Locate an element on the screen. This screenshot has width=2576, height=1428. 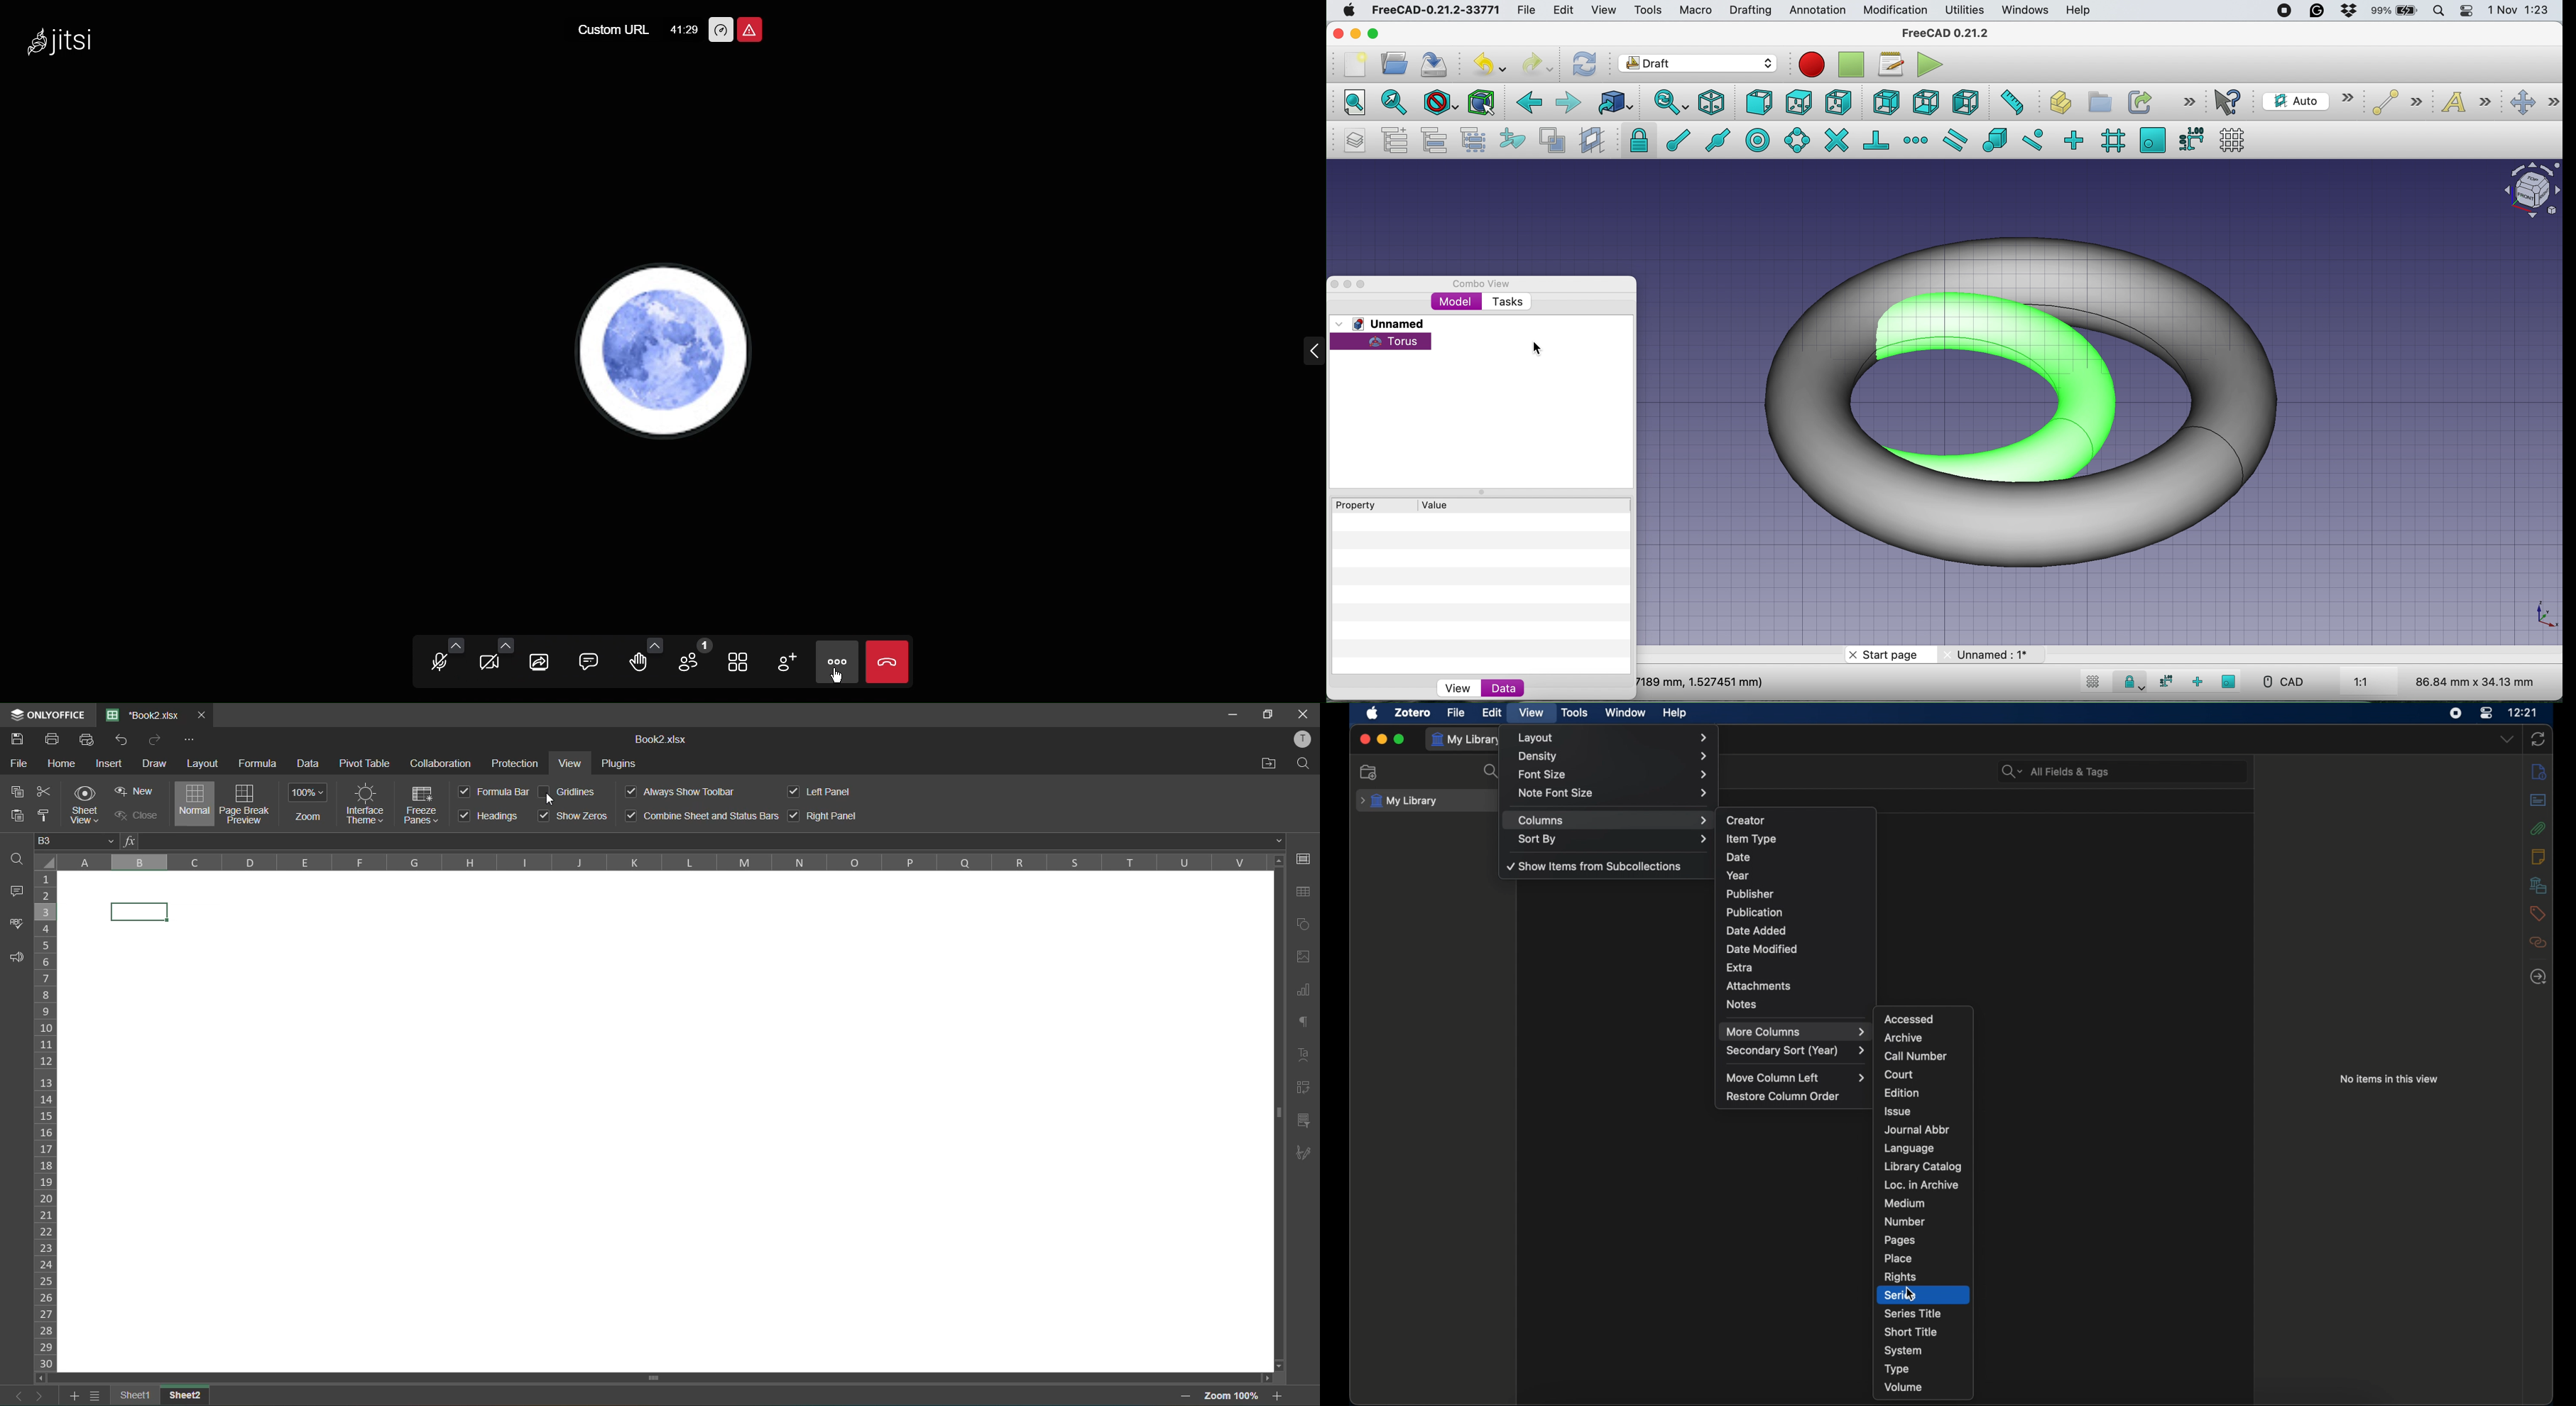
open is located at coordinates (1394, 66).